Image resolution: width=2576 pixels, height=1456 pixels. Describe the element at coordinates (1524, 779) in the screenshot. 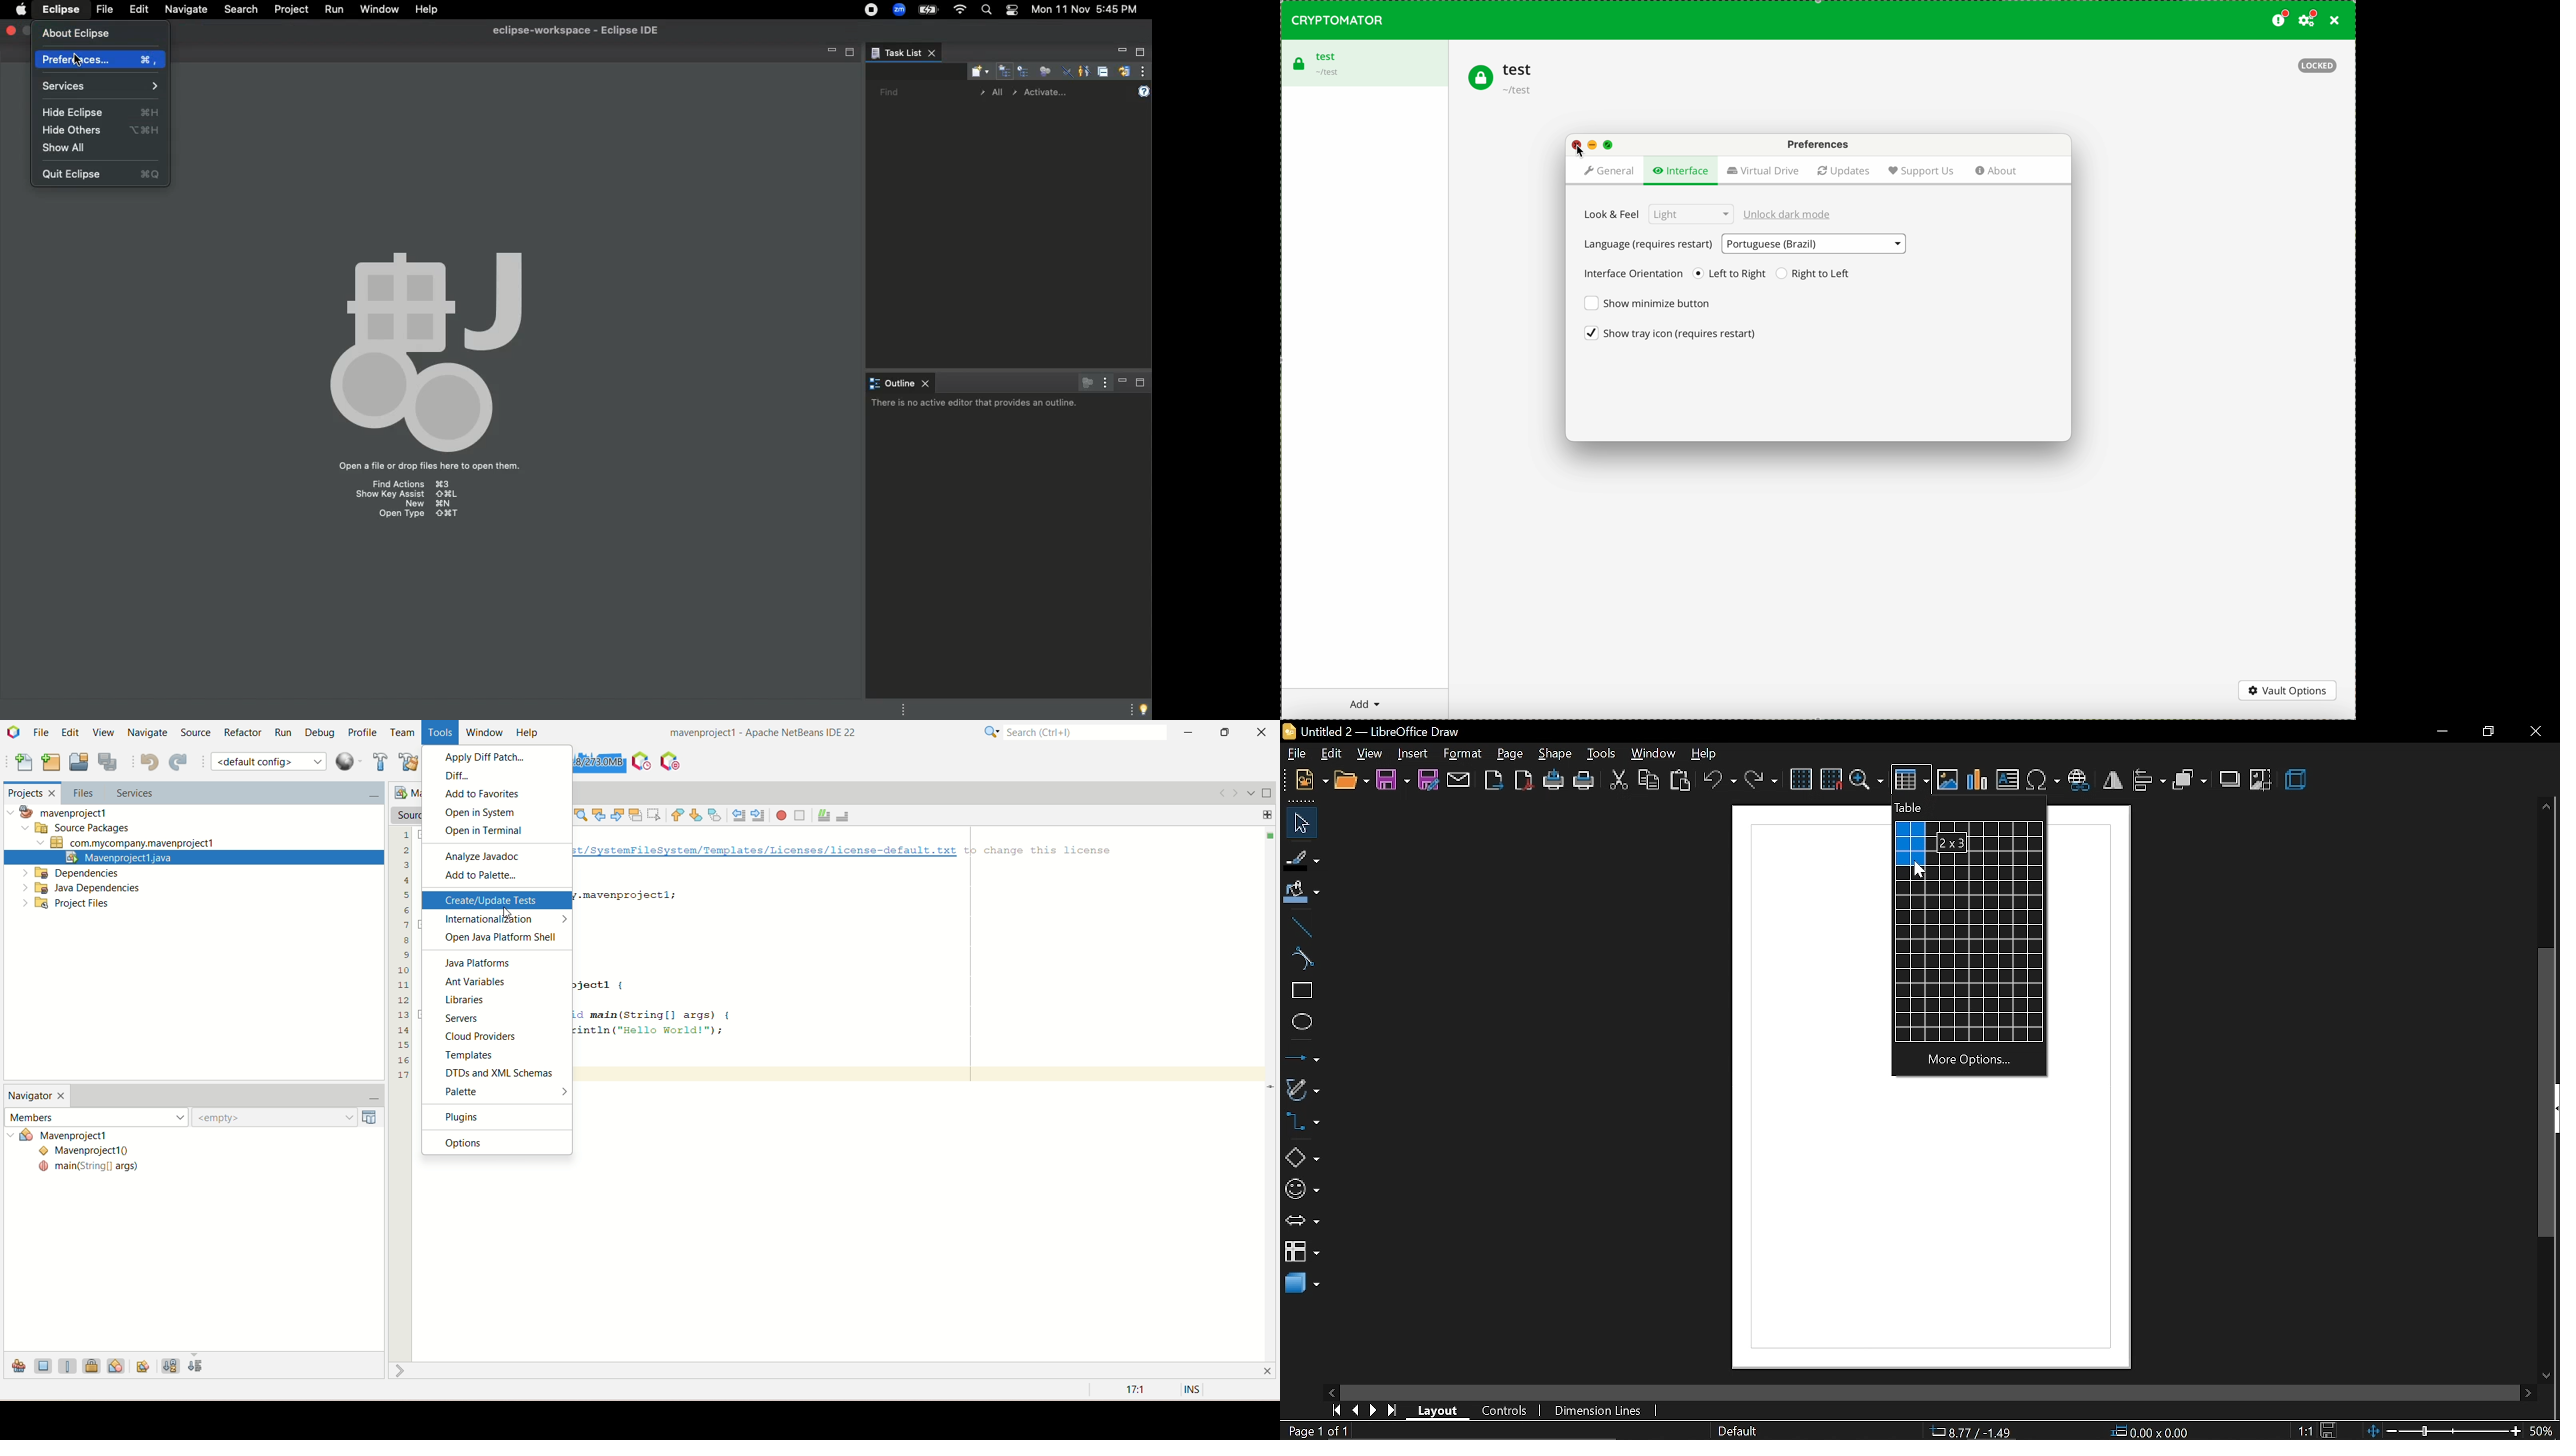

I see `export as pdf` at that location.